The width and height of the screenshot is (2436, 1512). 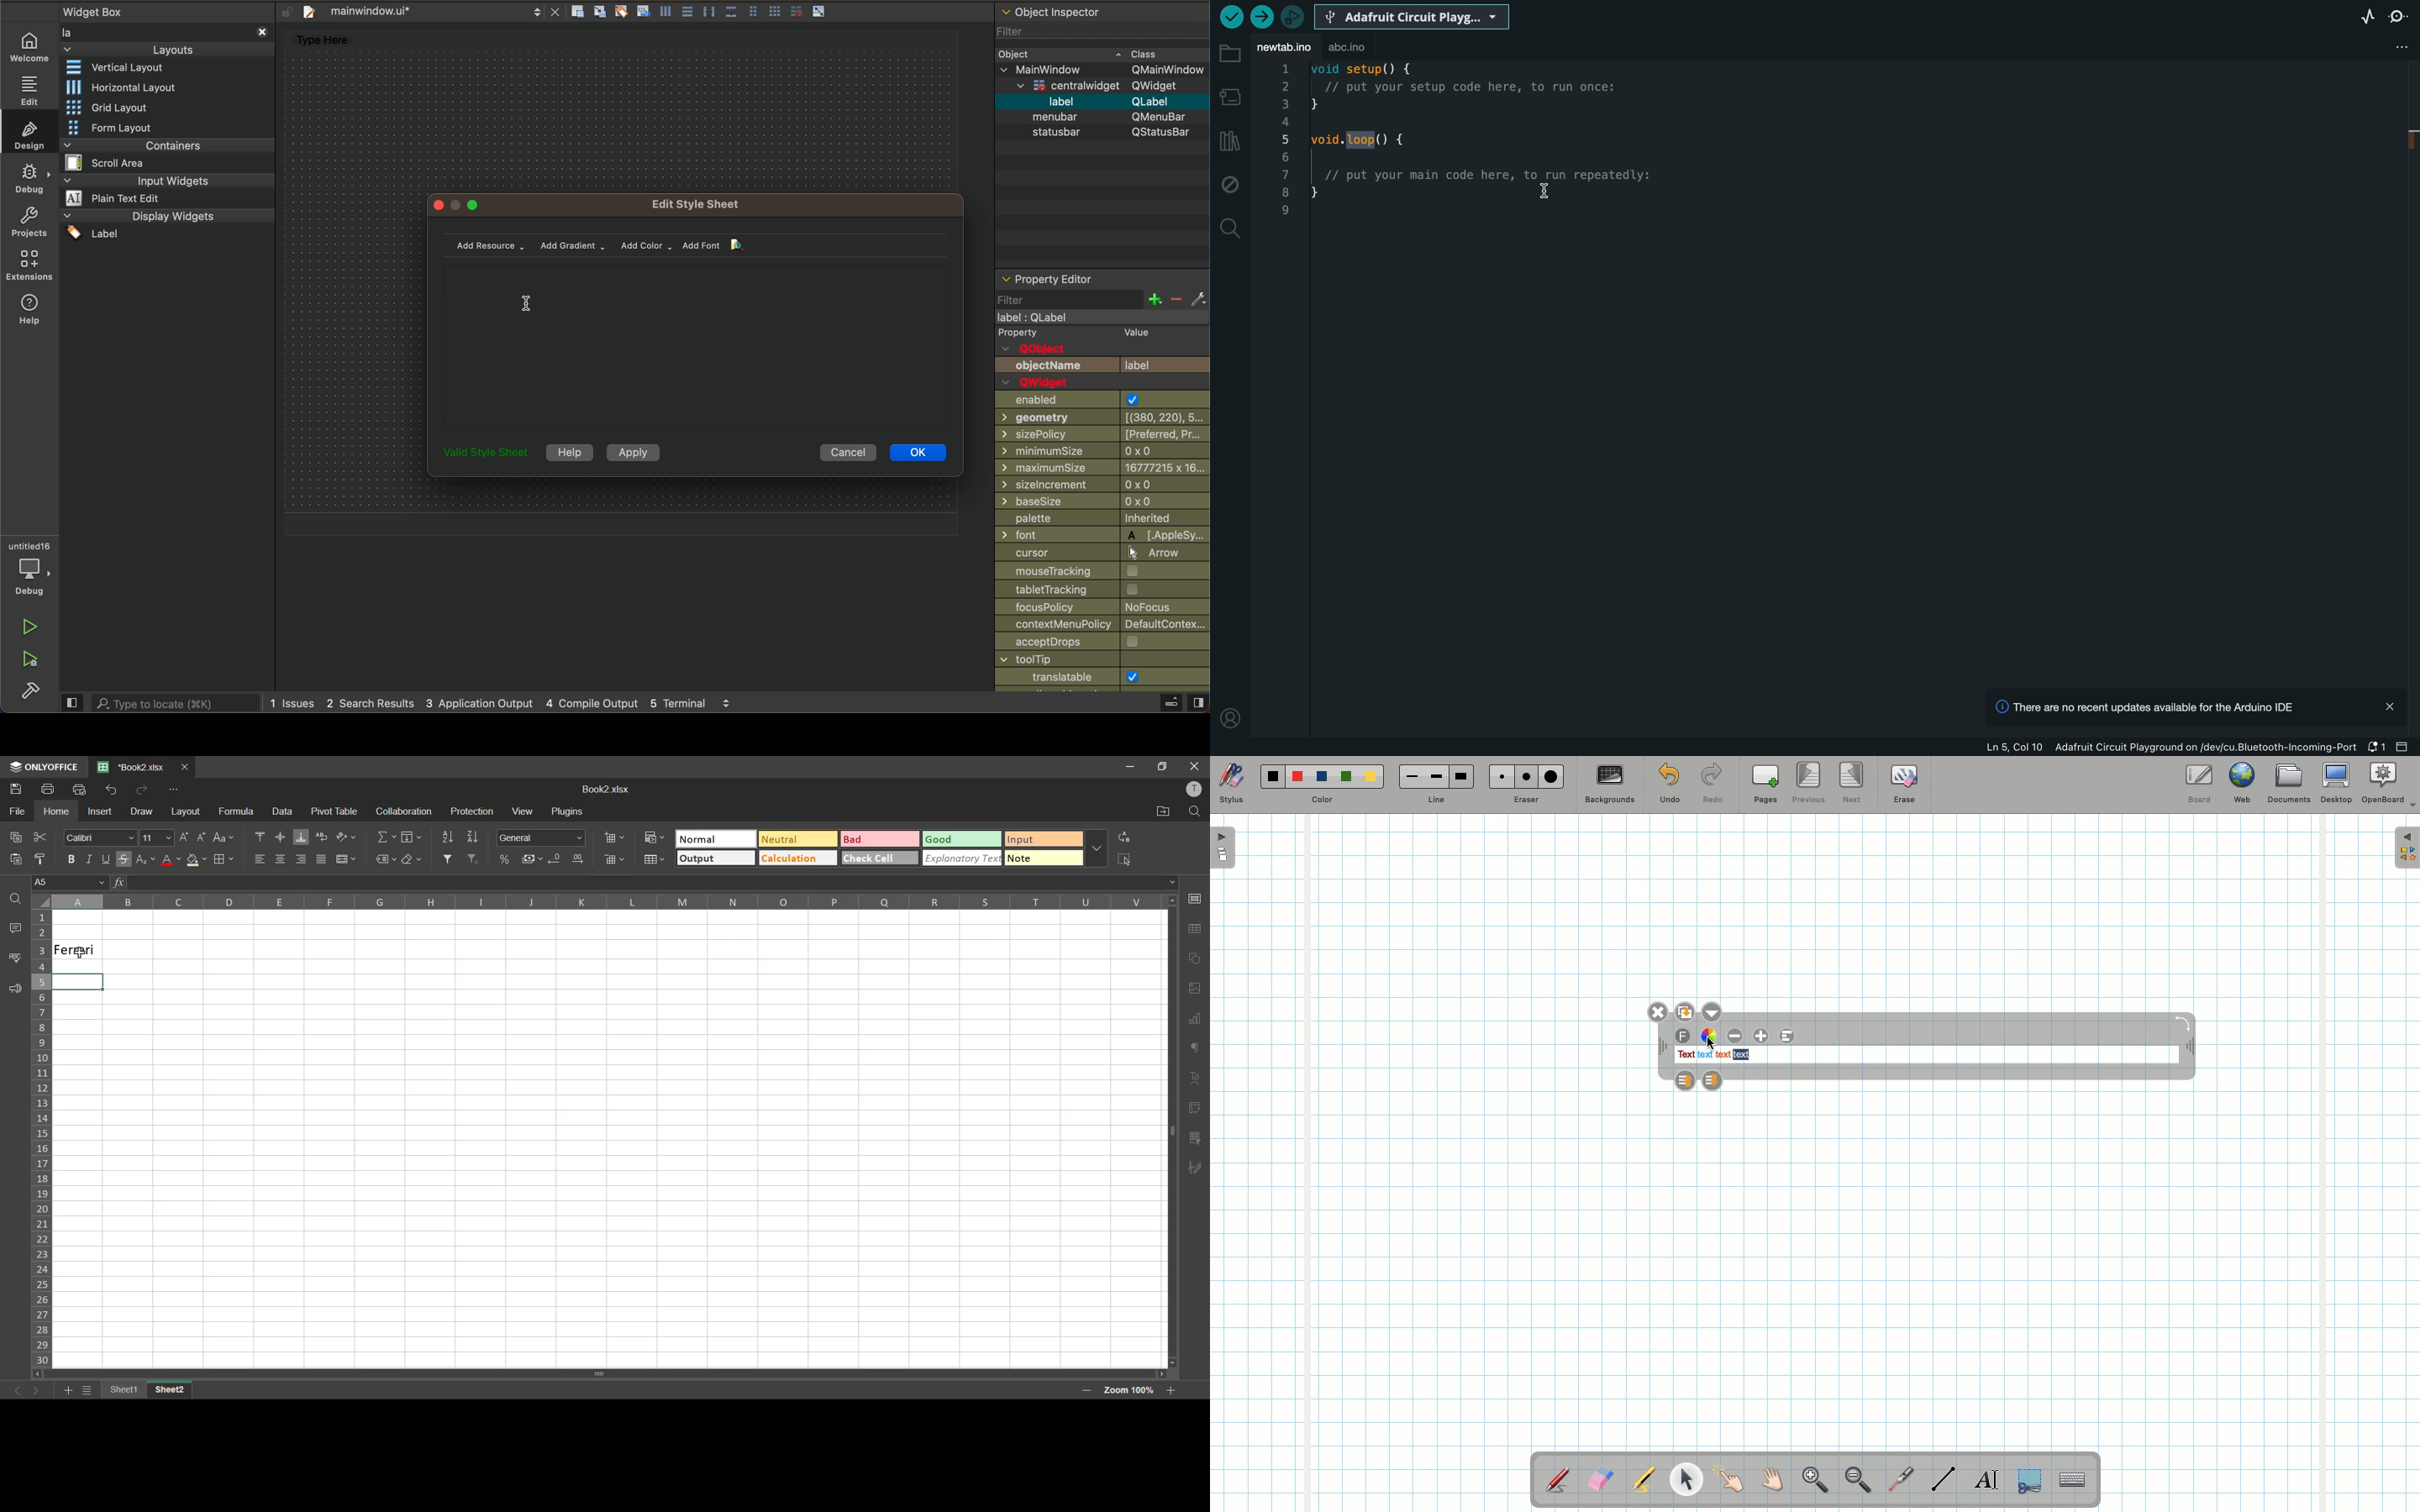 I want to click on sheet 1, so click(x=120, y=1390).